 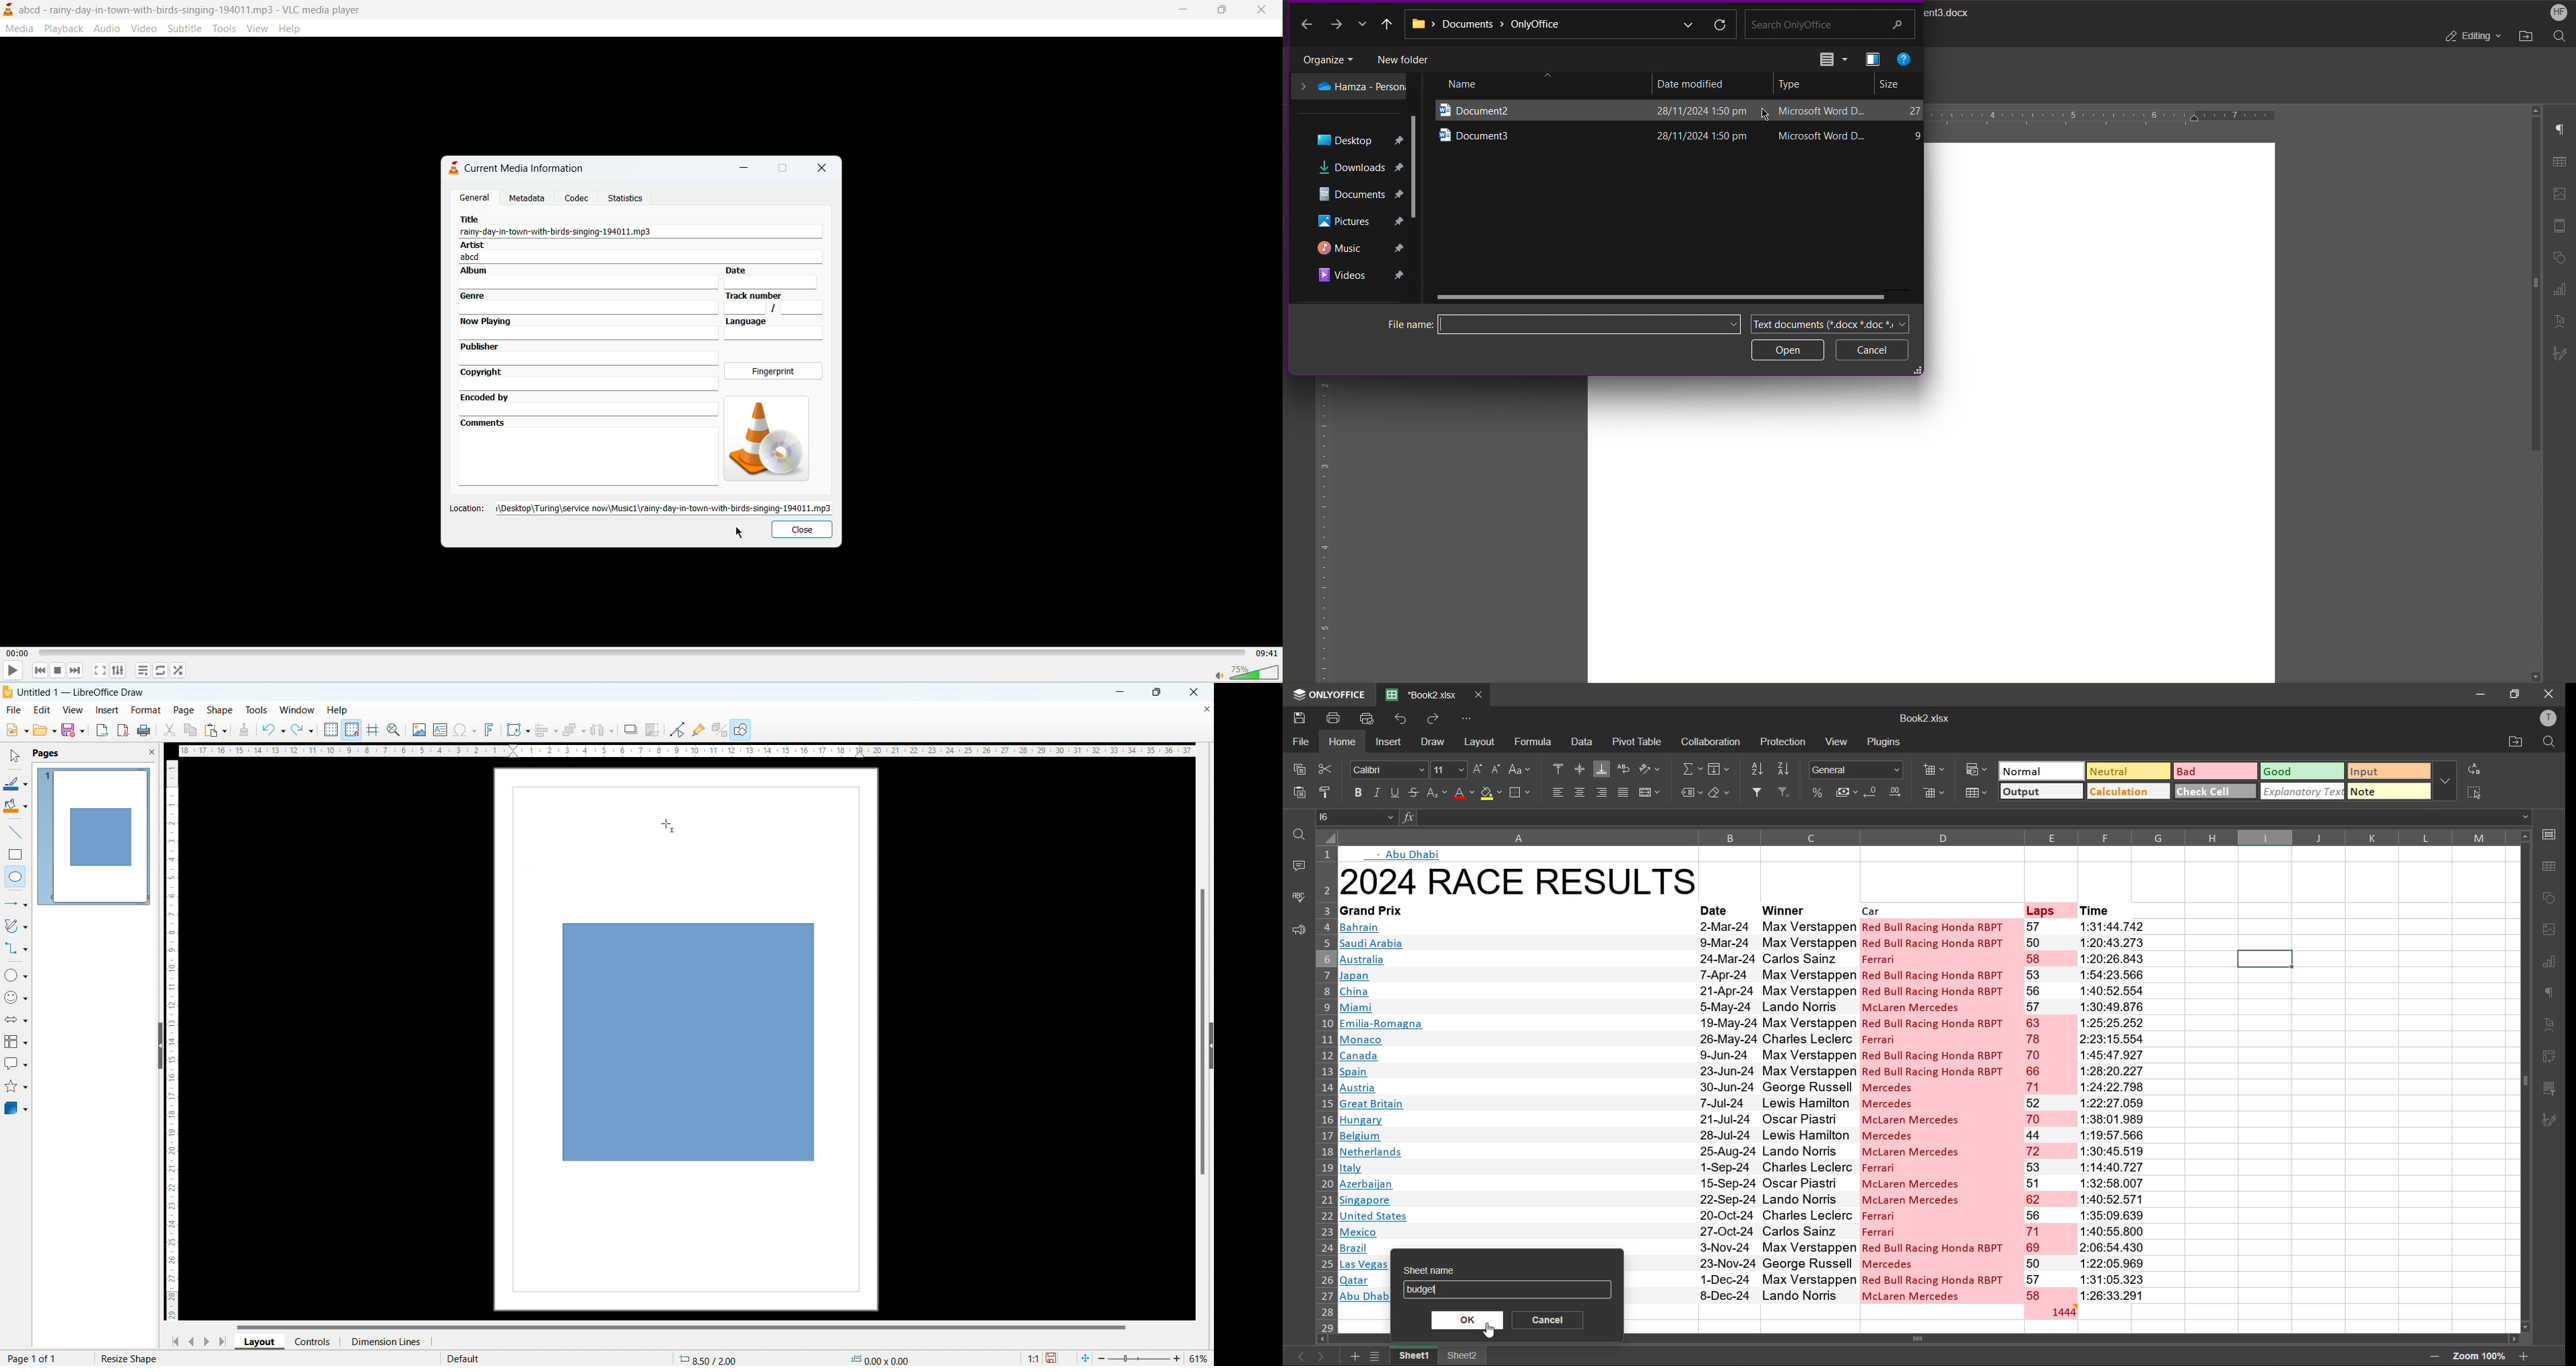 I want to click on More files names, so click(x=1731, y=324).